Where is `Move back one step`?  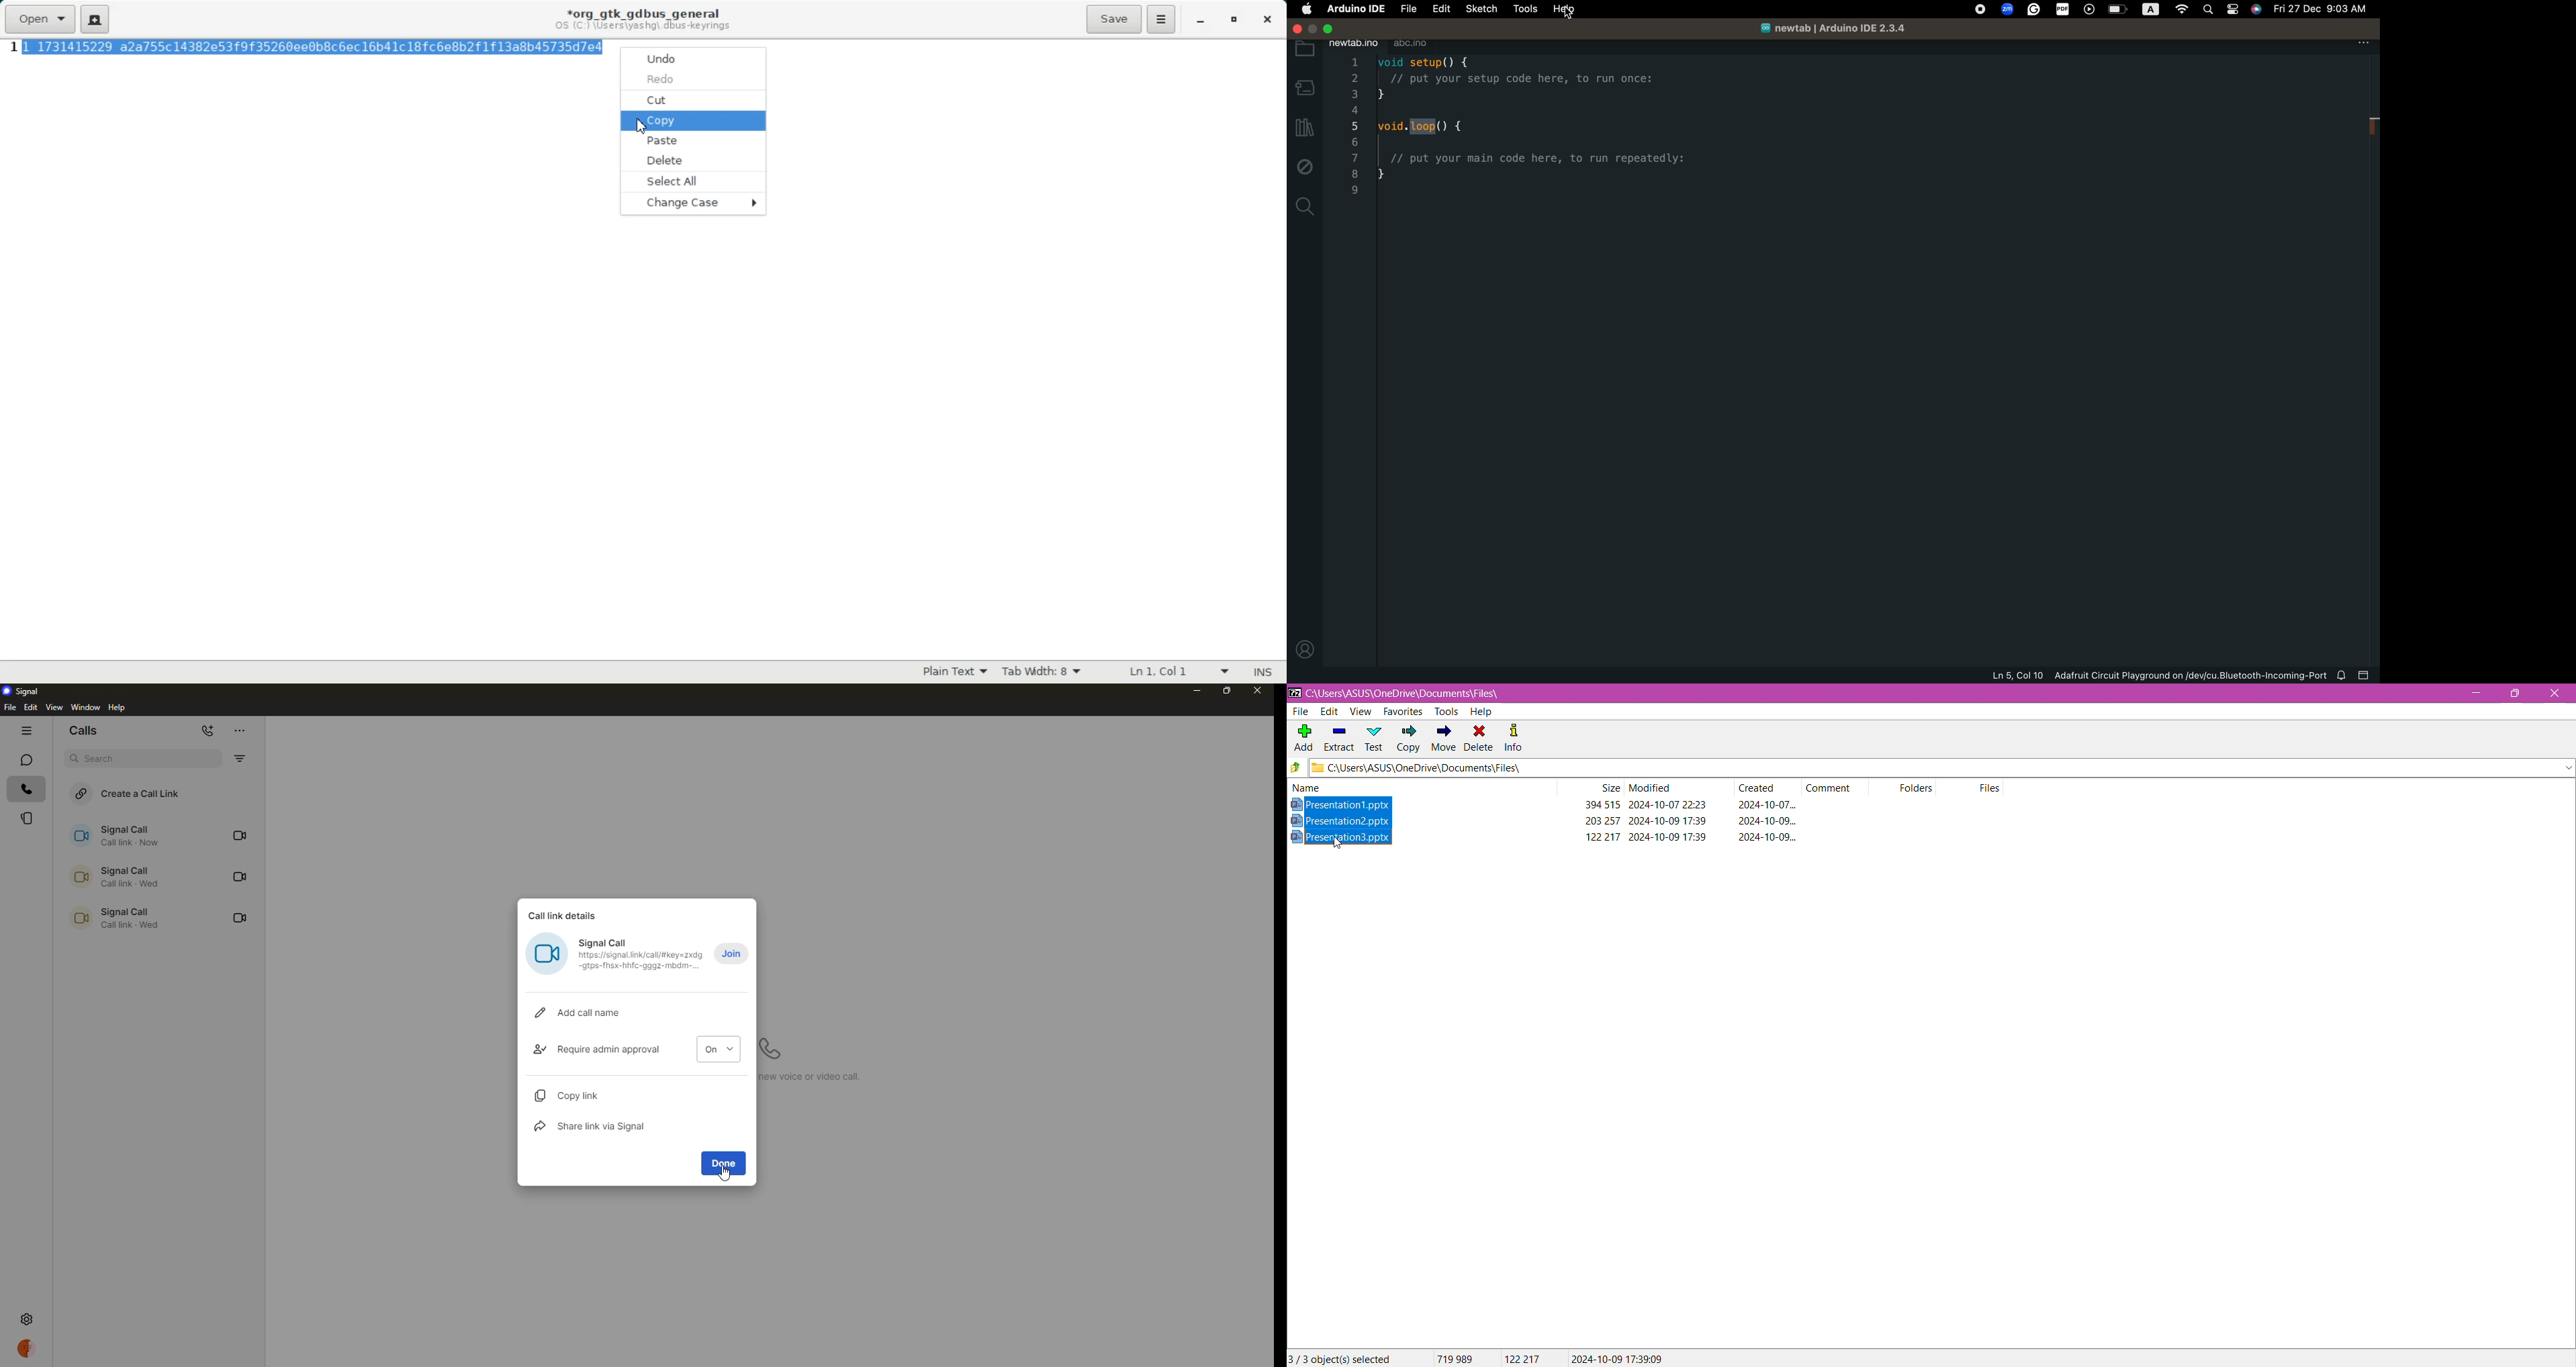
Move back one step is located at coordinates (1296, 769).